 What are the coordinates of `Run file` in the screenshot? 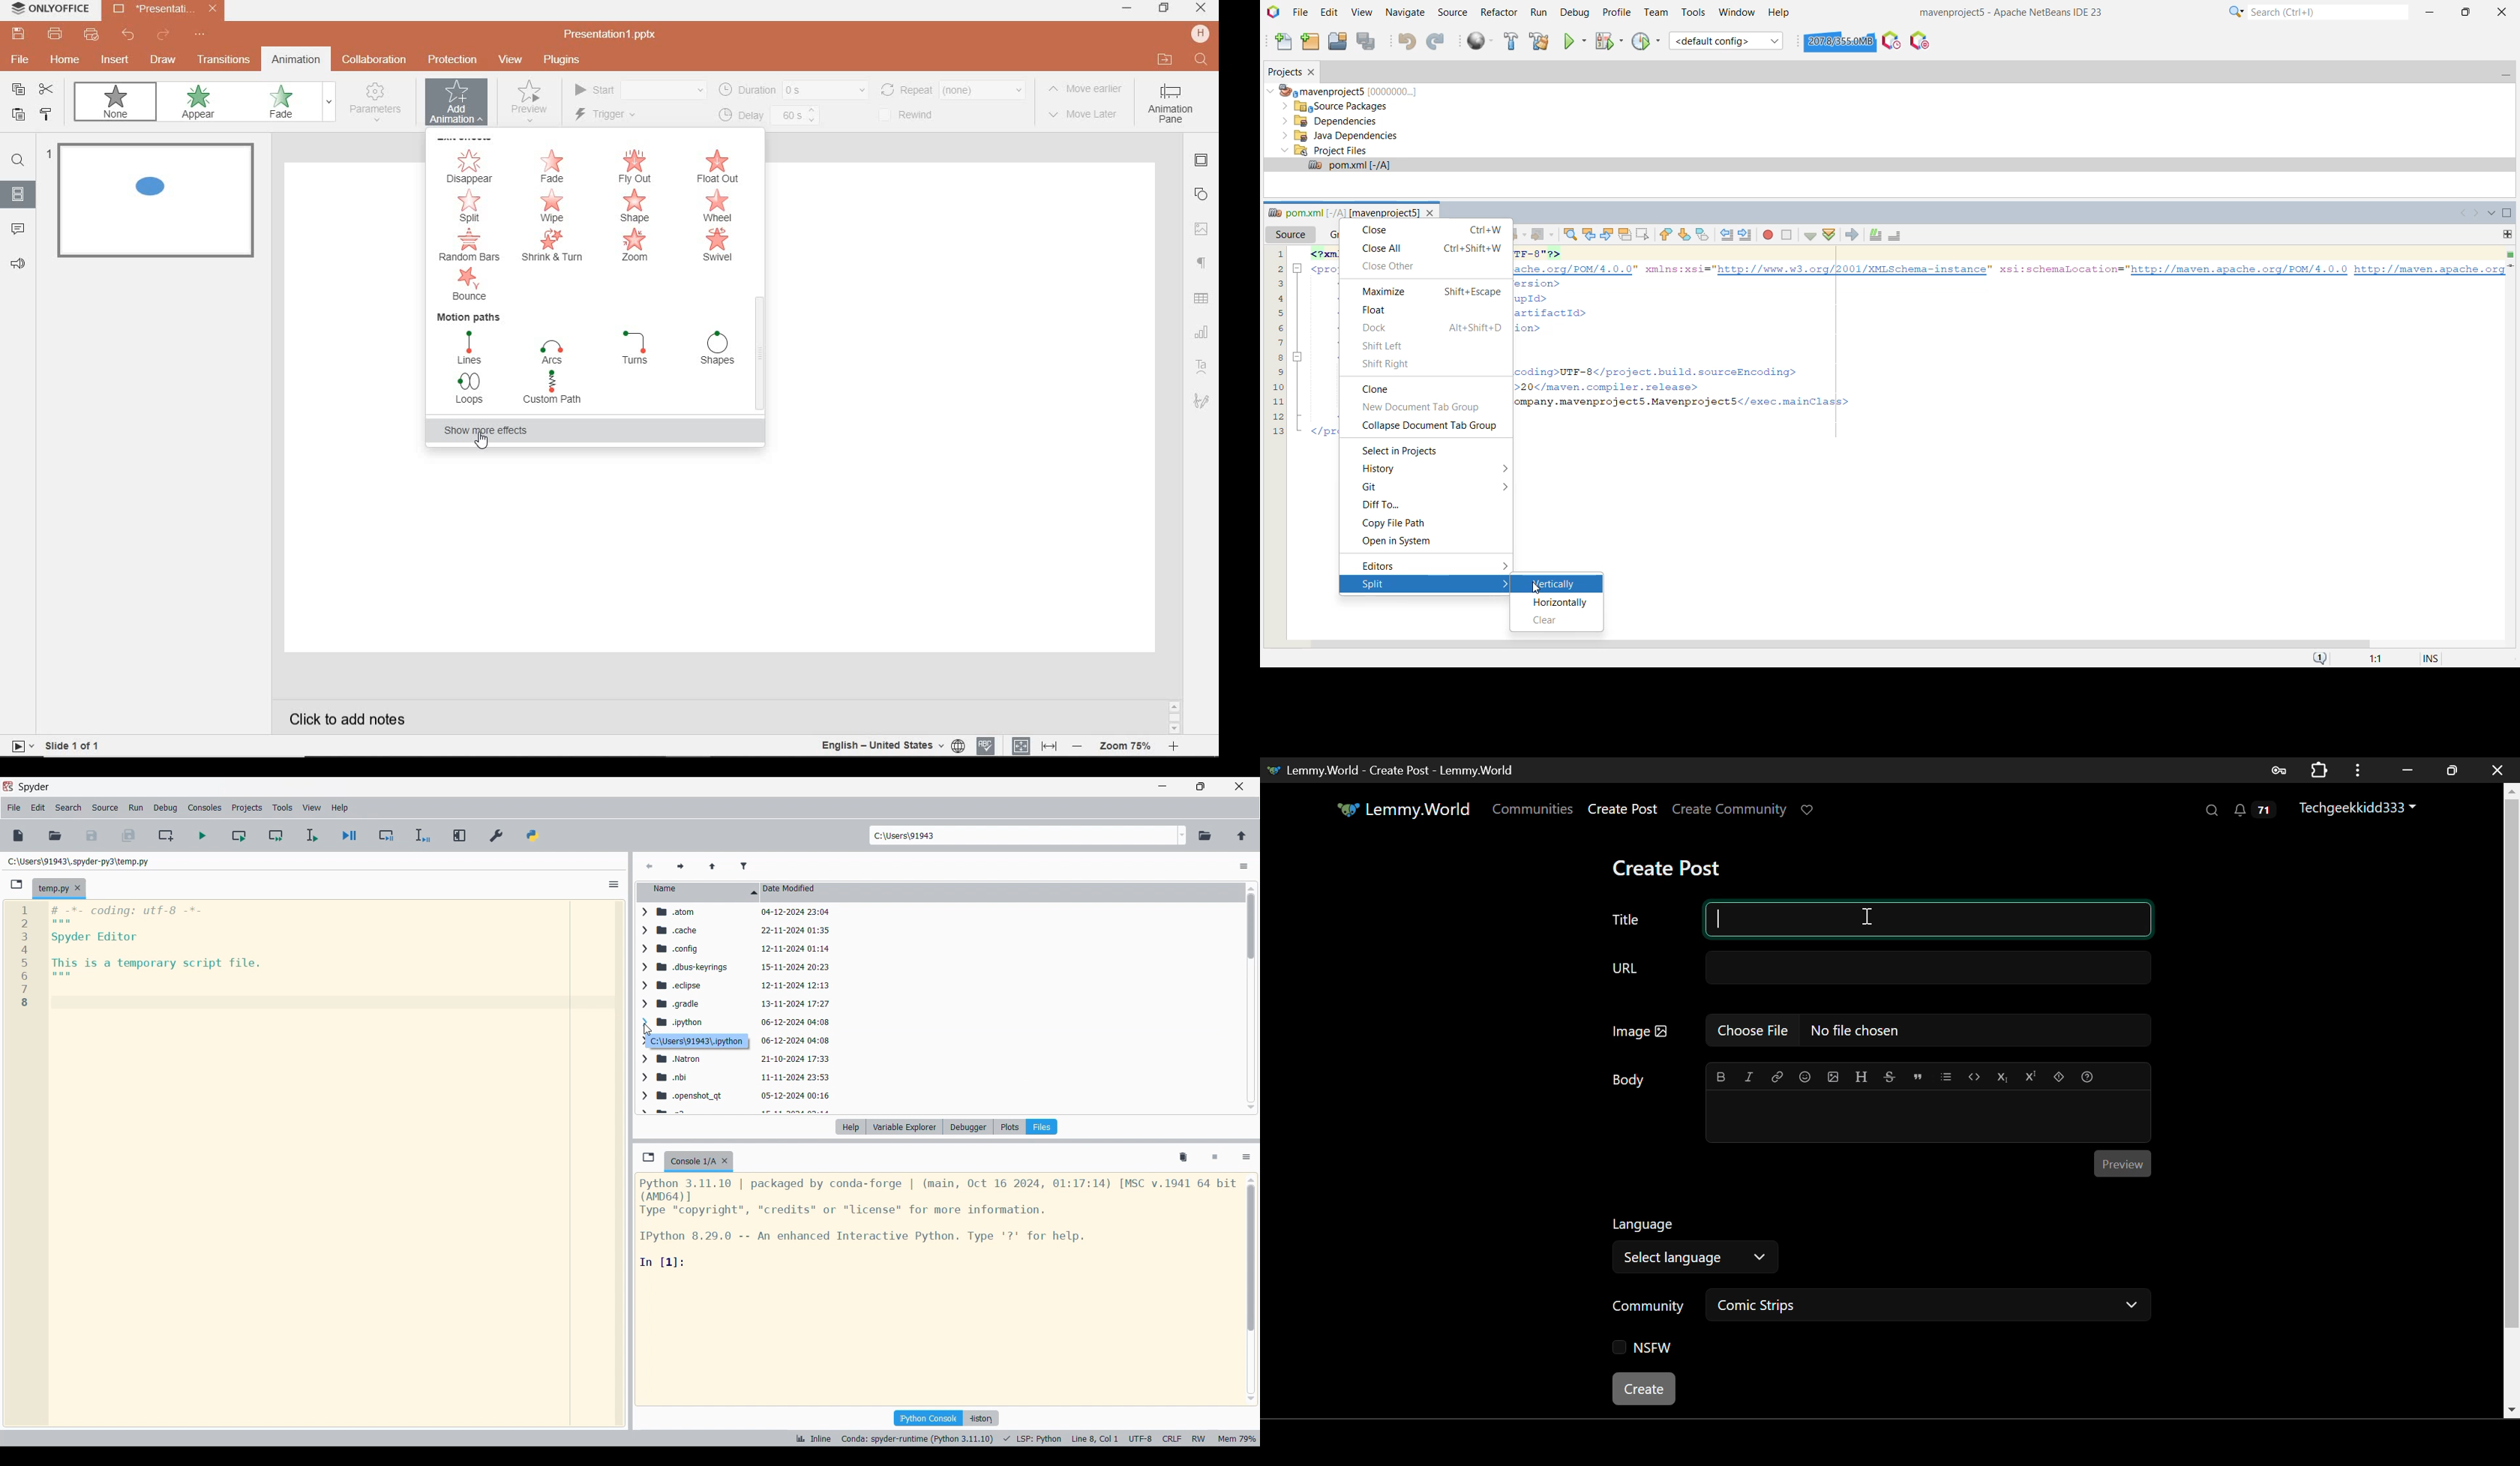 It's located at (202, 835).